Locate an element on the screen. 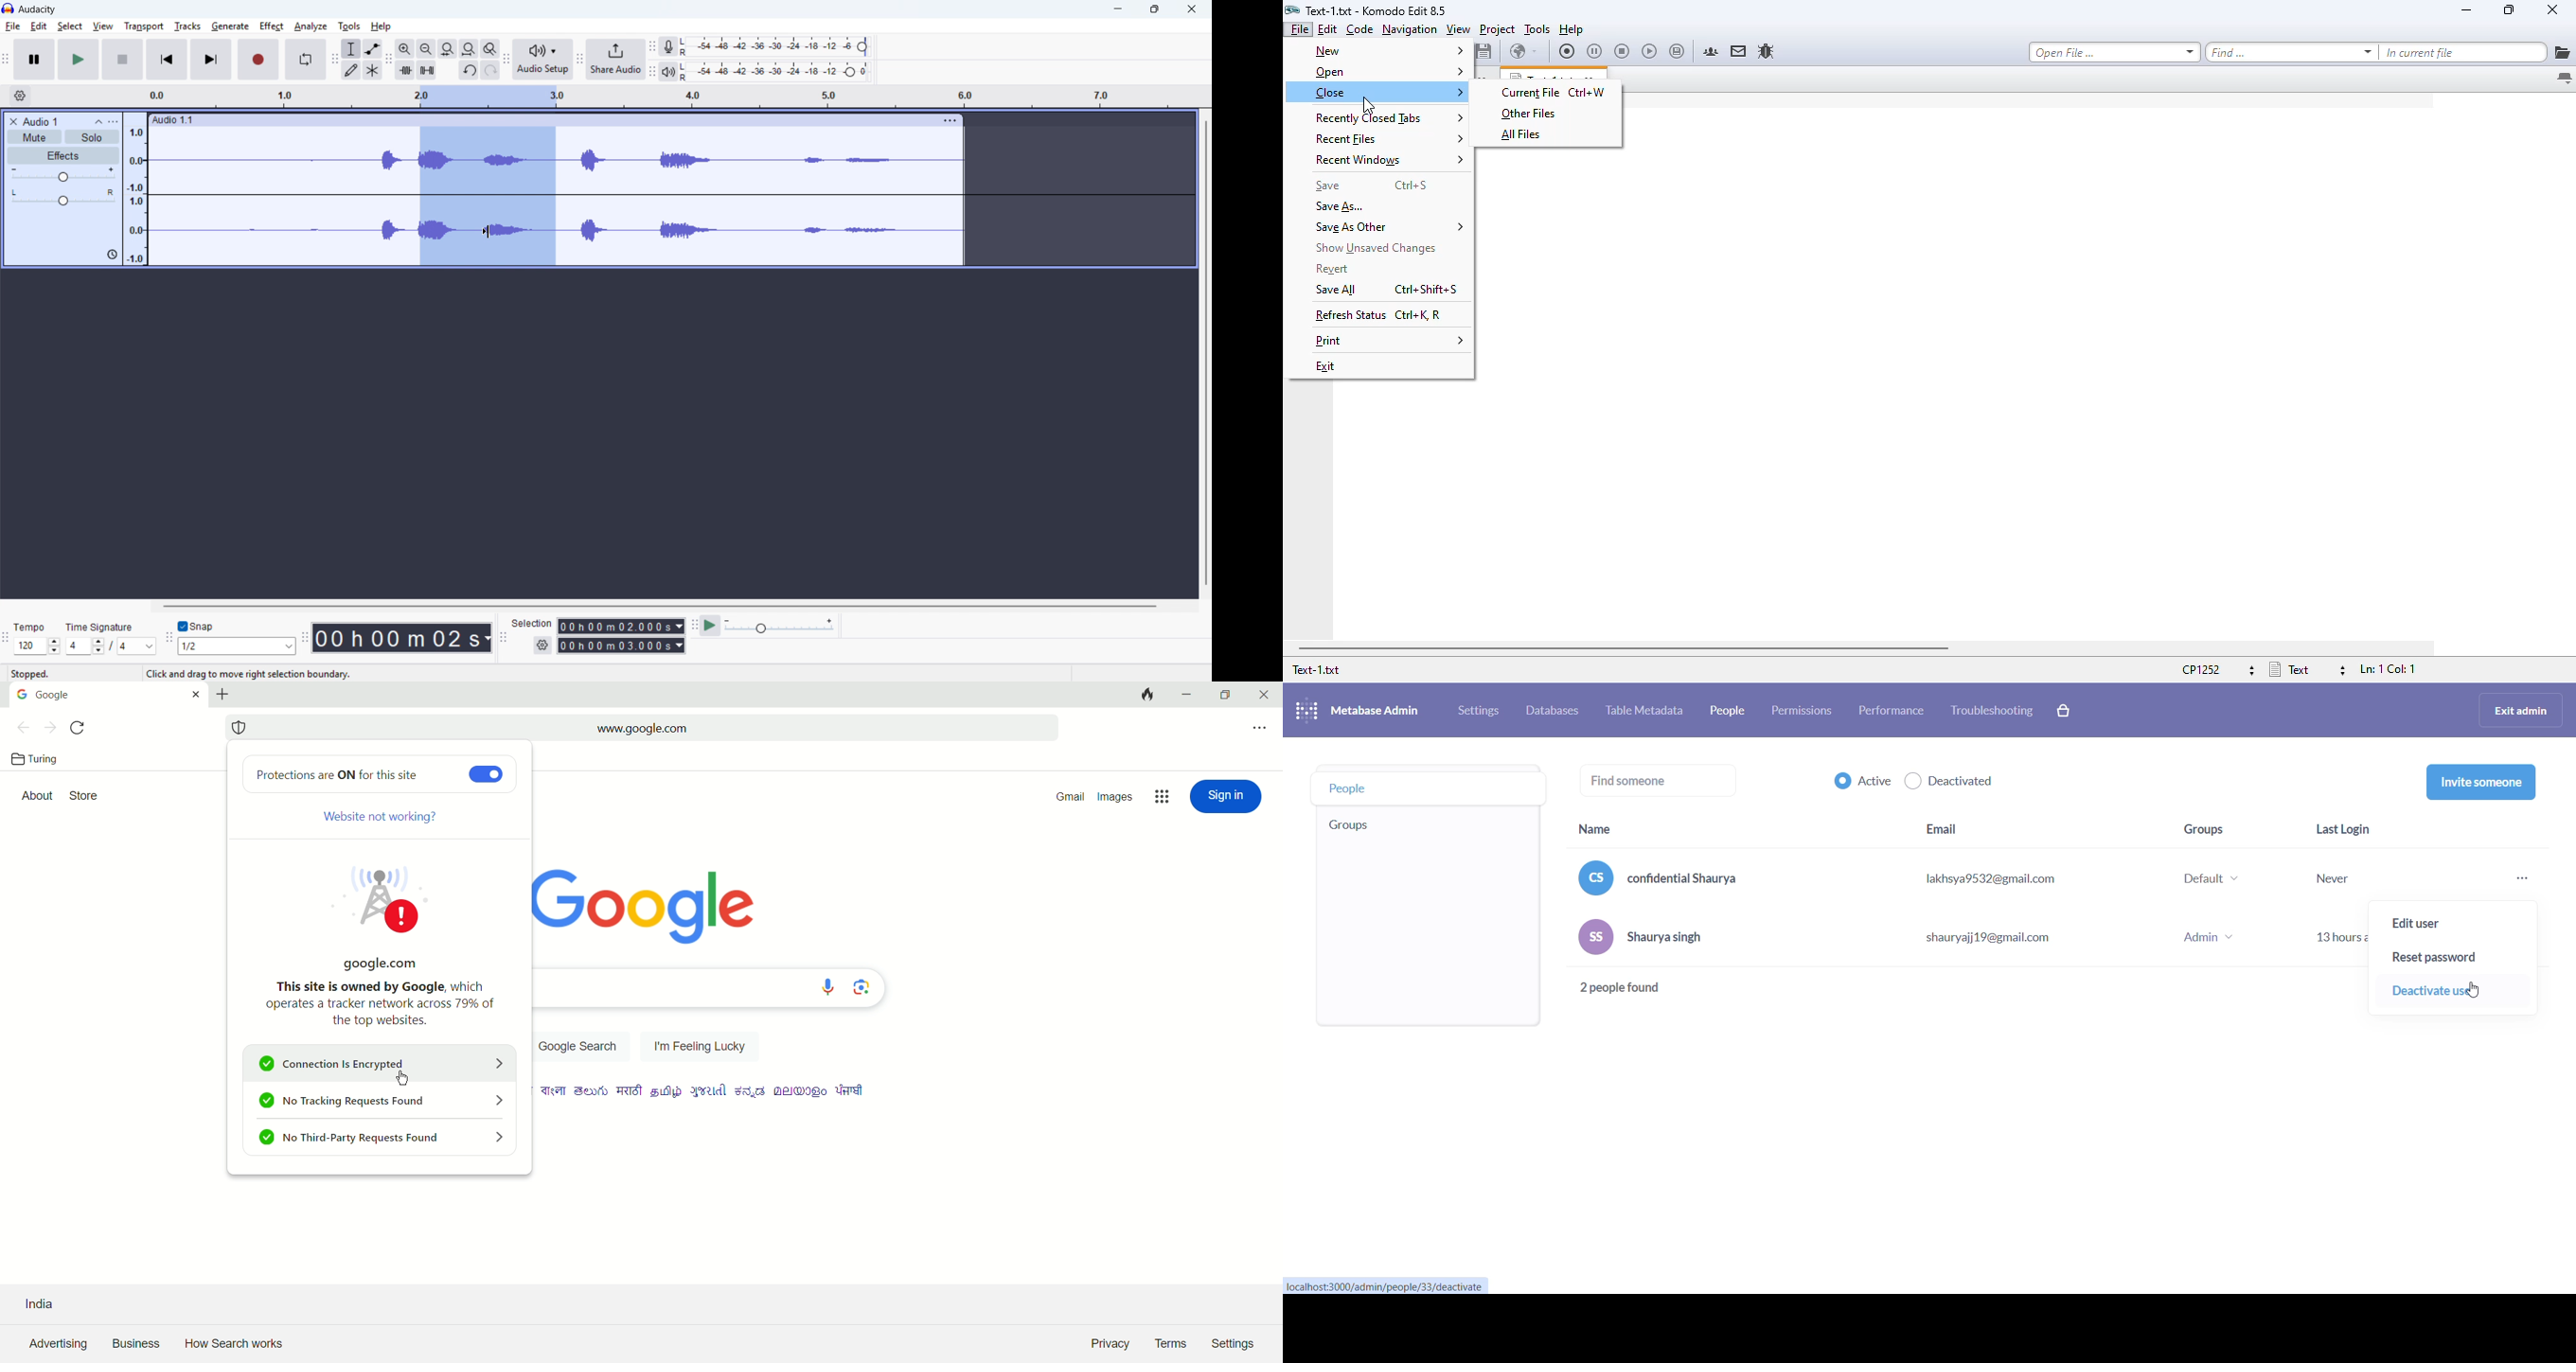 Image resolution: width=2576 pixels, height=1372 pixels. Toggle zoom is located at coordinates (489, 48).